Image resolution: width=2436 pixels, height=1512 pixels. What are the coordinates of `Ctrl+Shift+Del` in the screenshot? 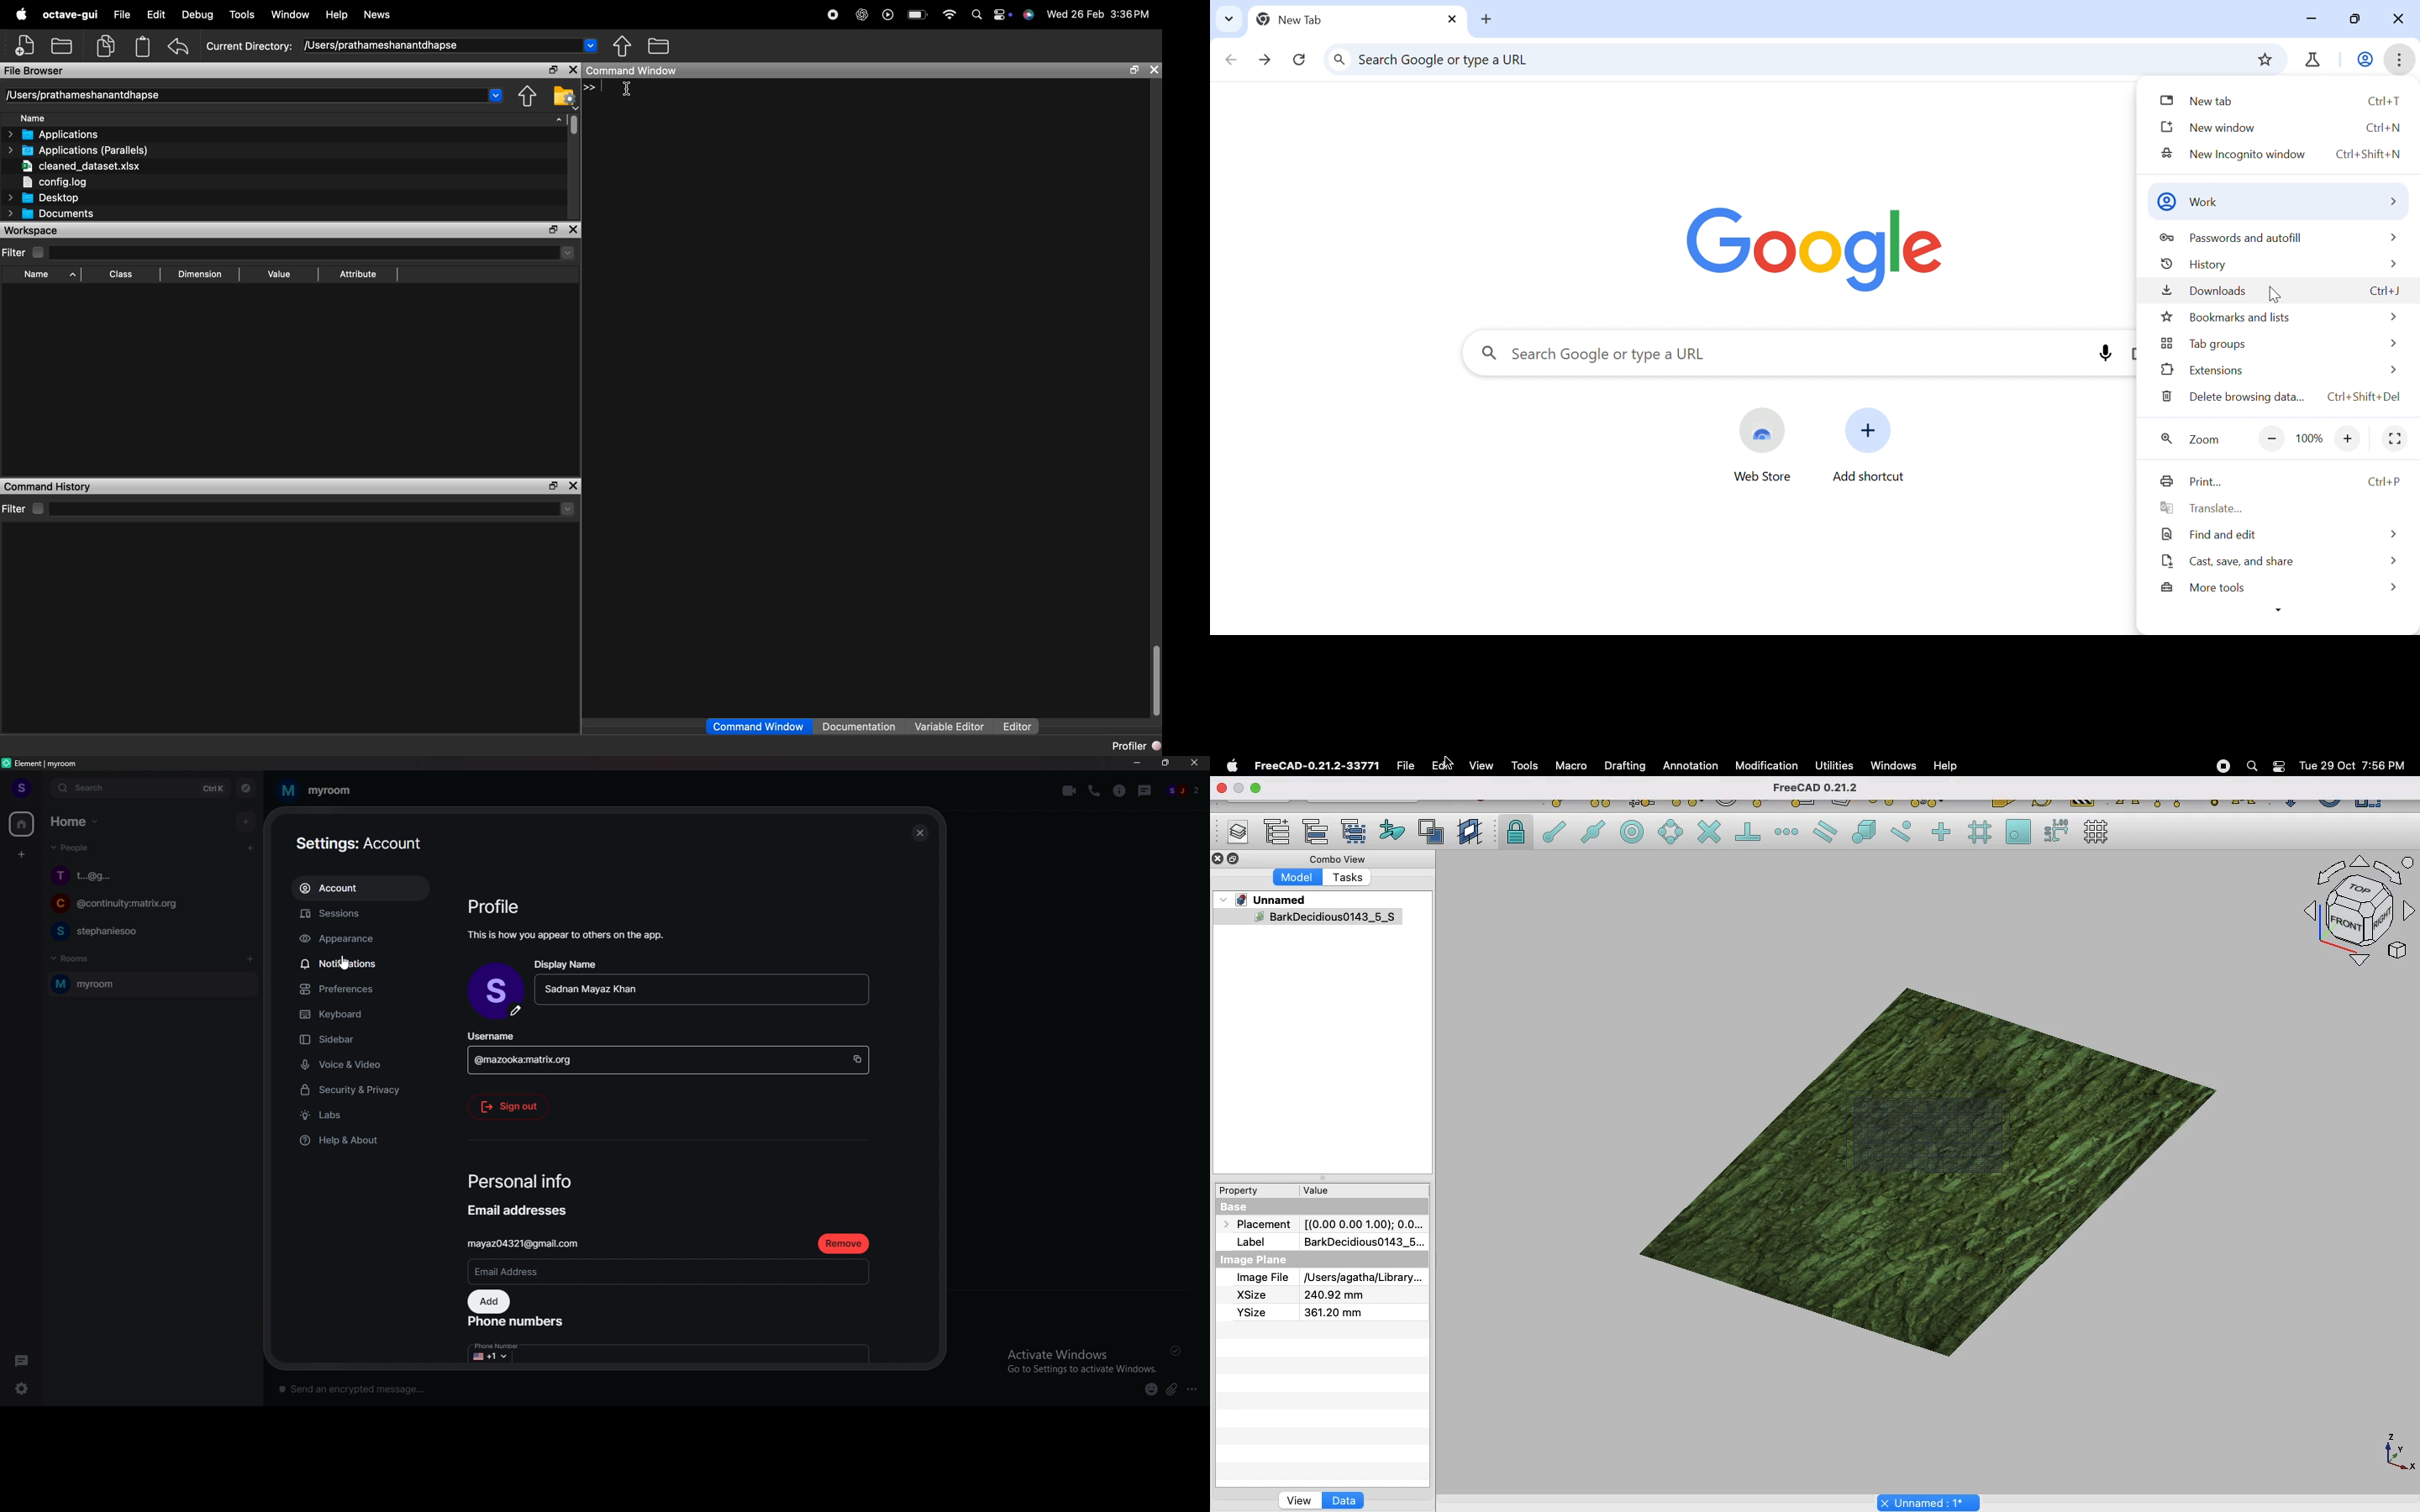 It's located at (2365, 396).